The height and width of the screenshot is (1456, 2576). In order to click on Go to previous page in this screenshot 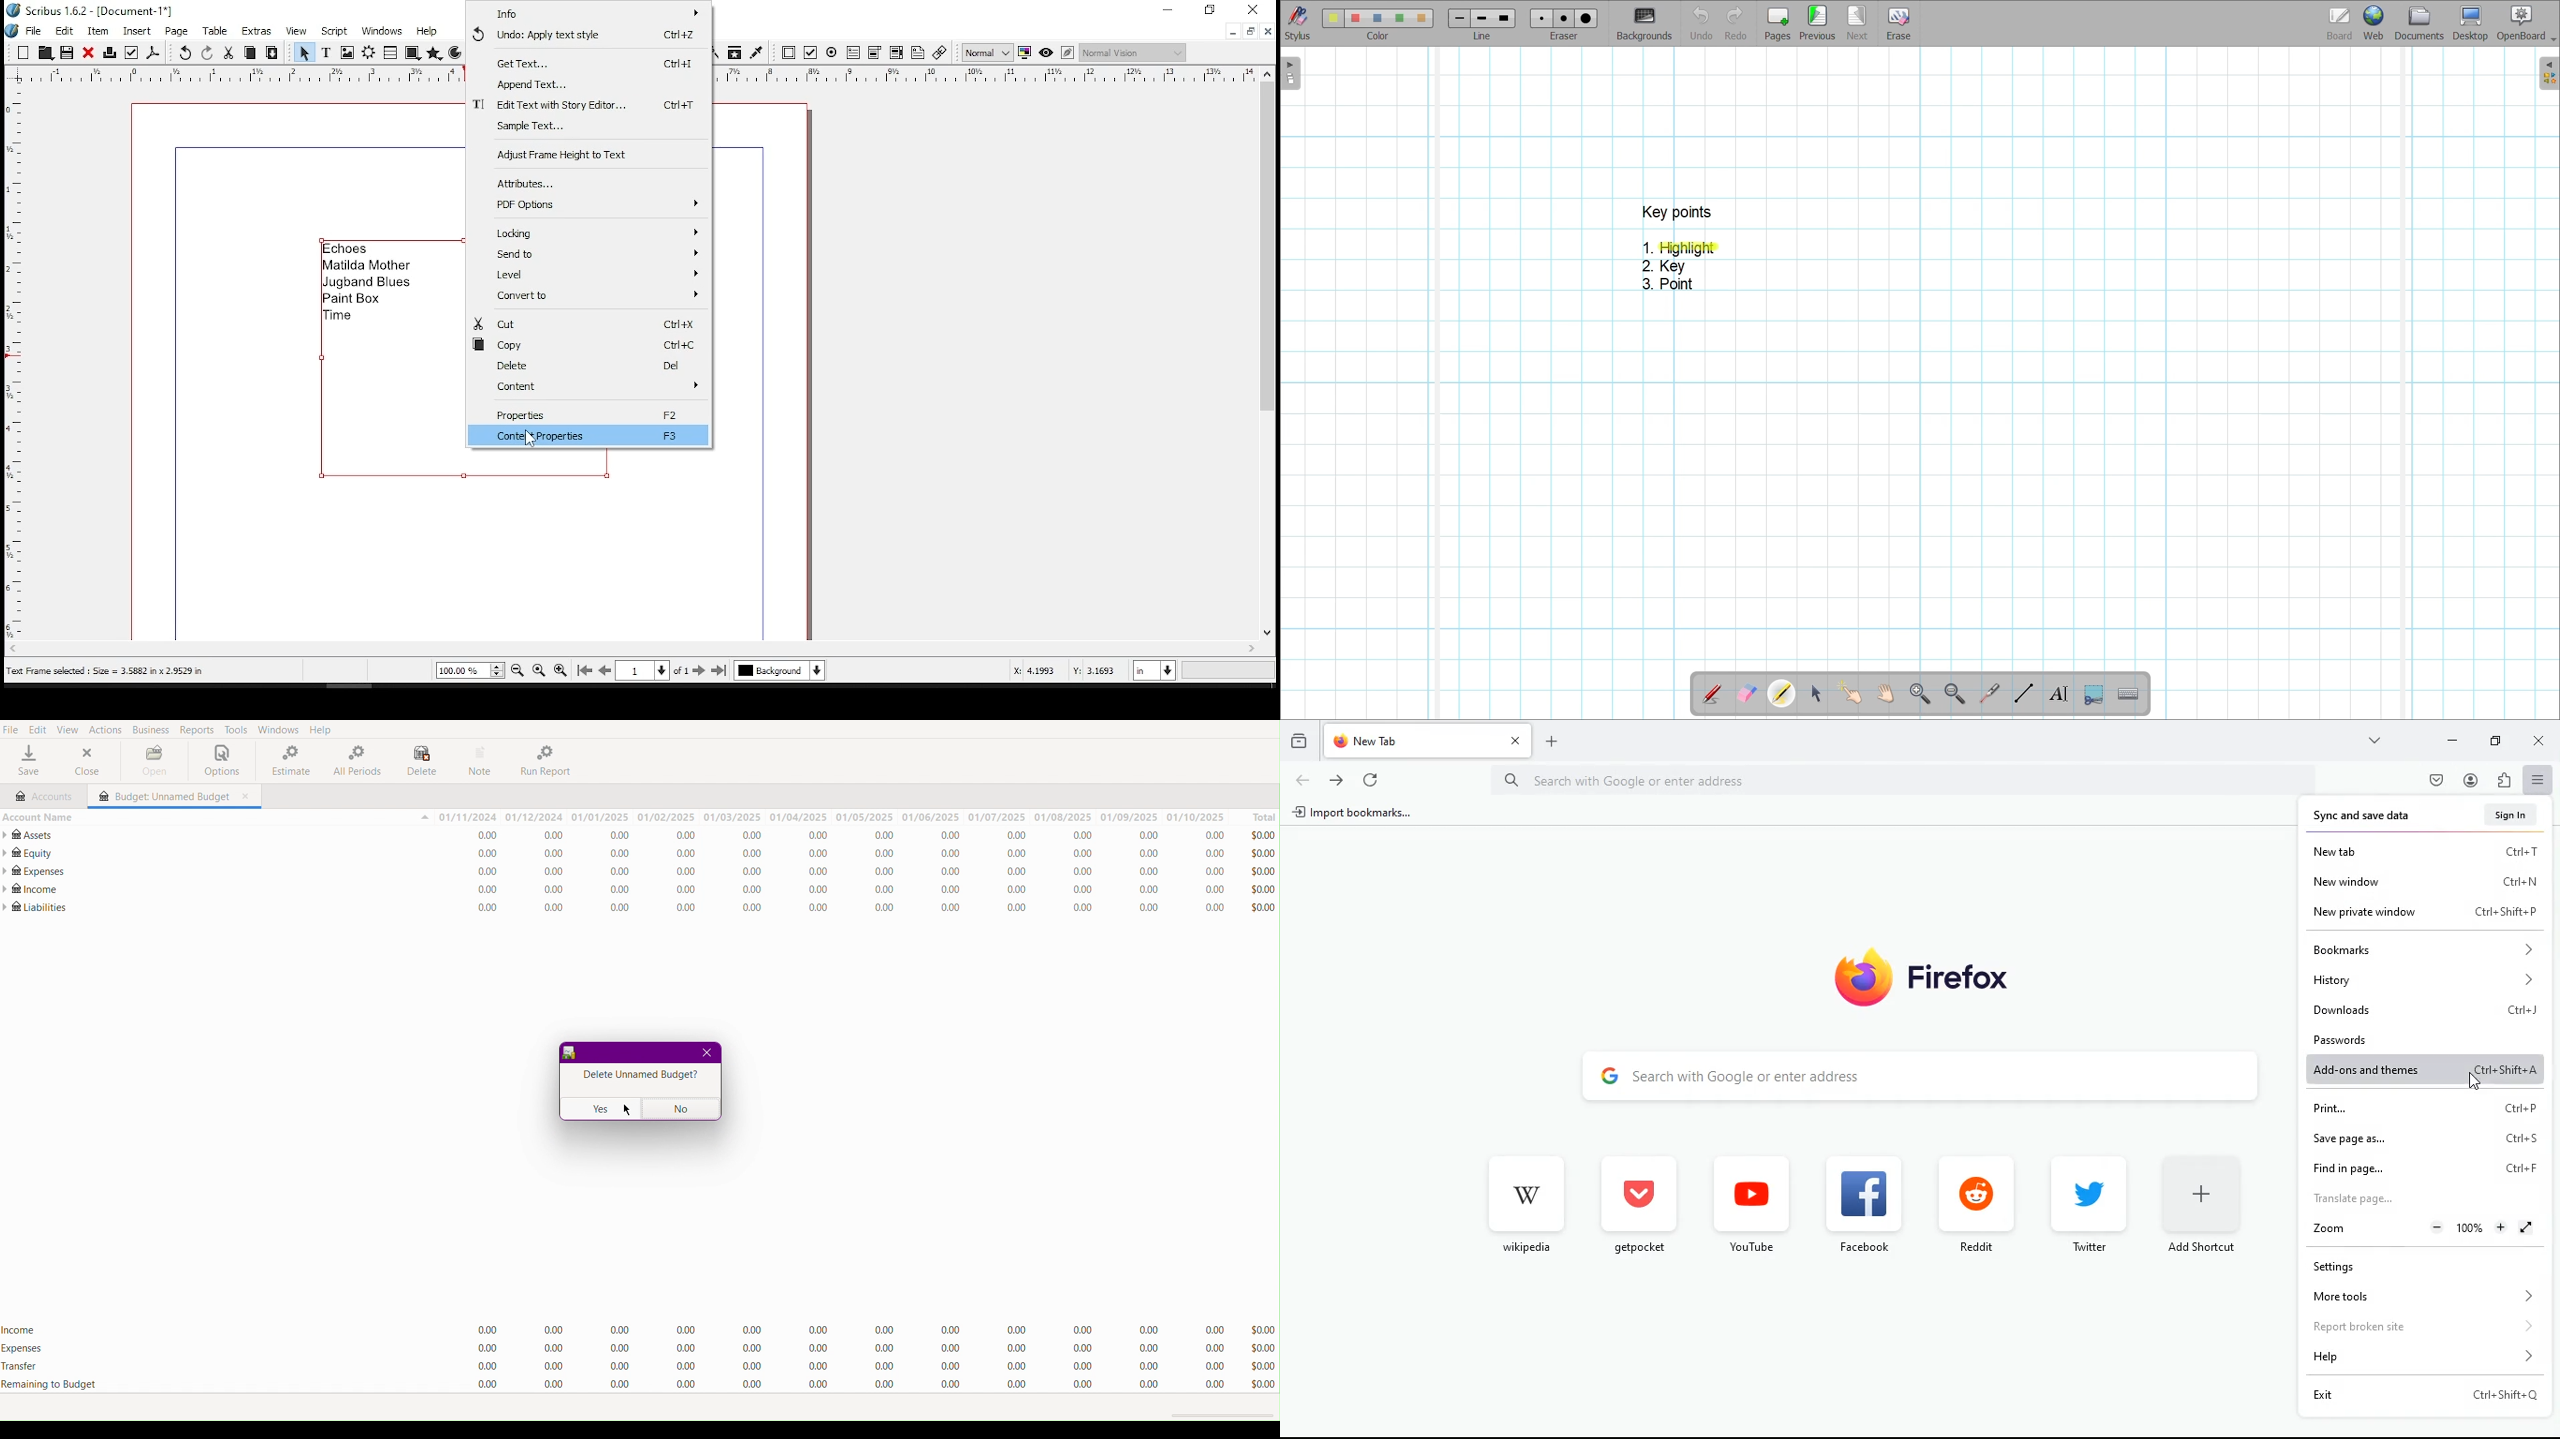, I will do `click(1817, 23)`.